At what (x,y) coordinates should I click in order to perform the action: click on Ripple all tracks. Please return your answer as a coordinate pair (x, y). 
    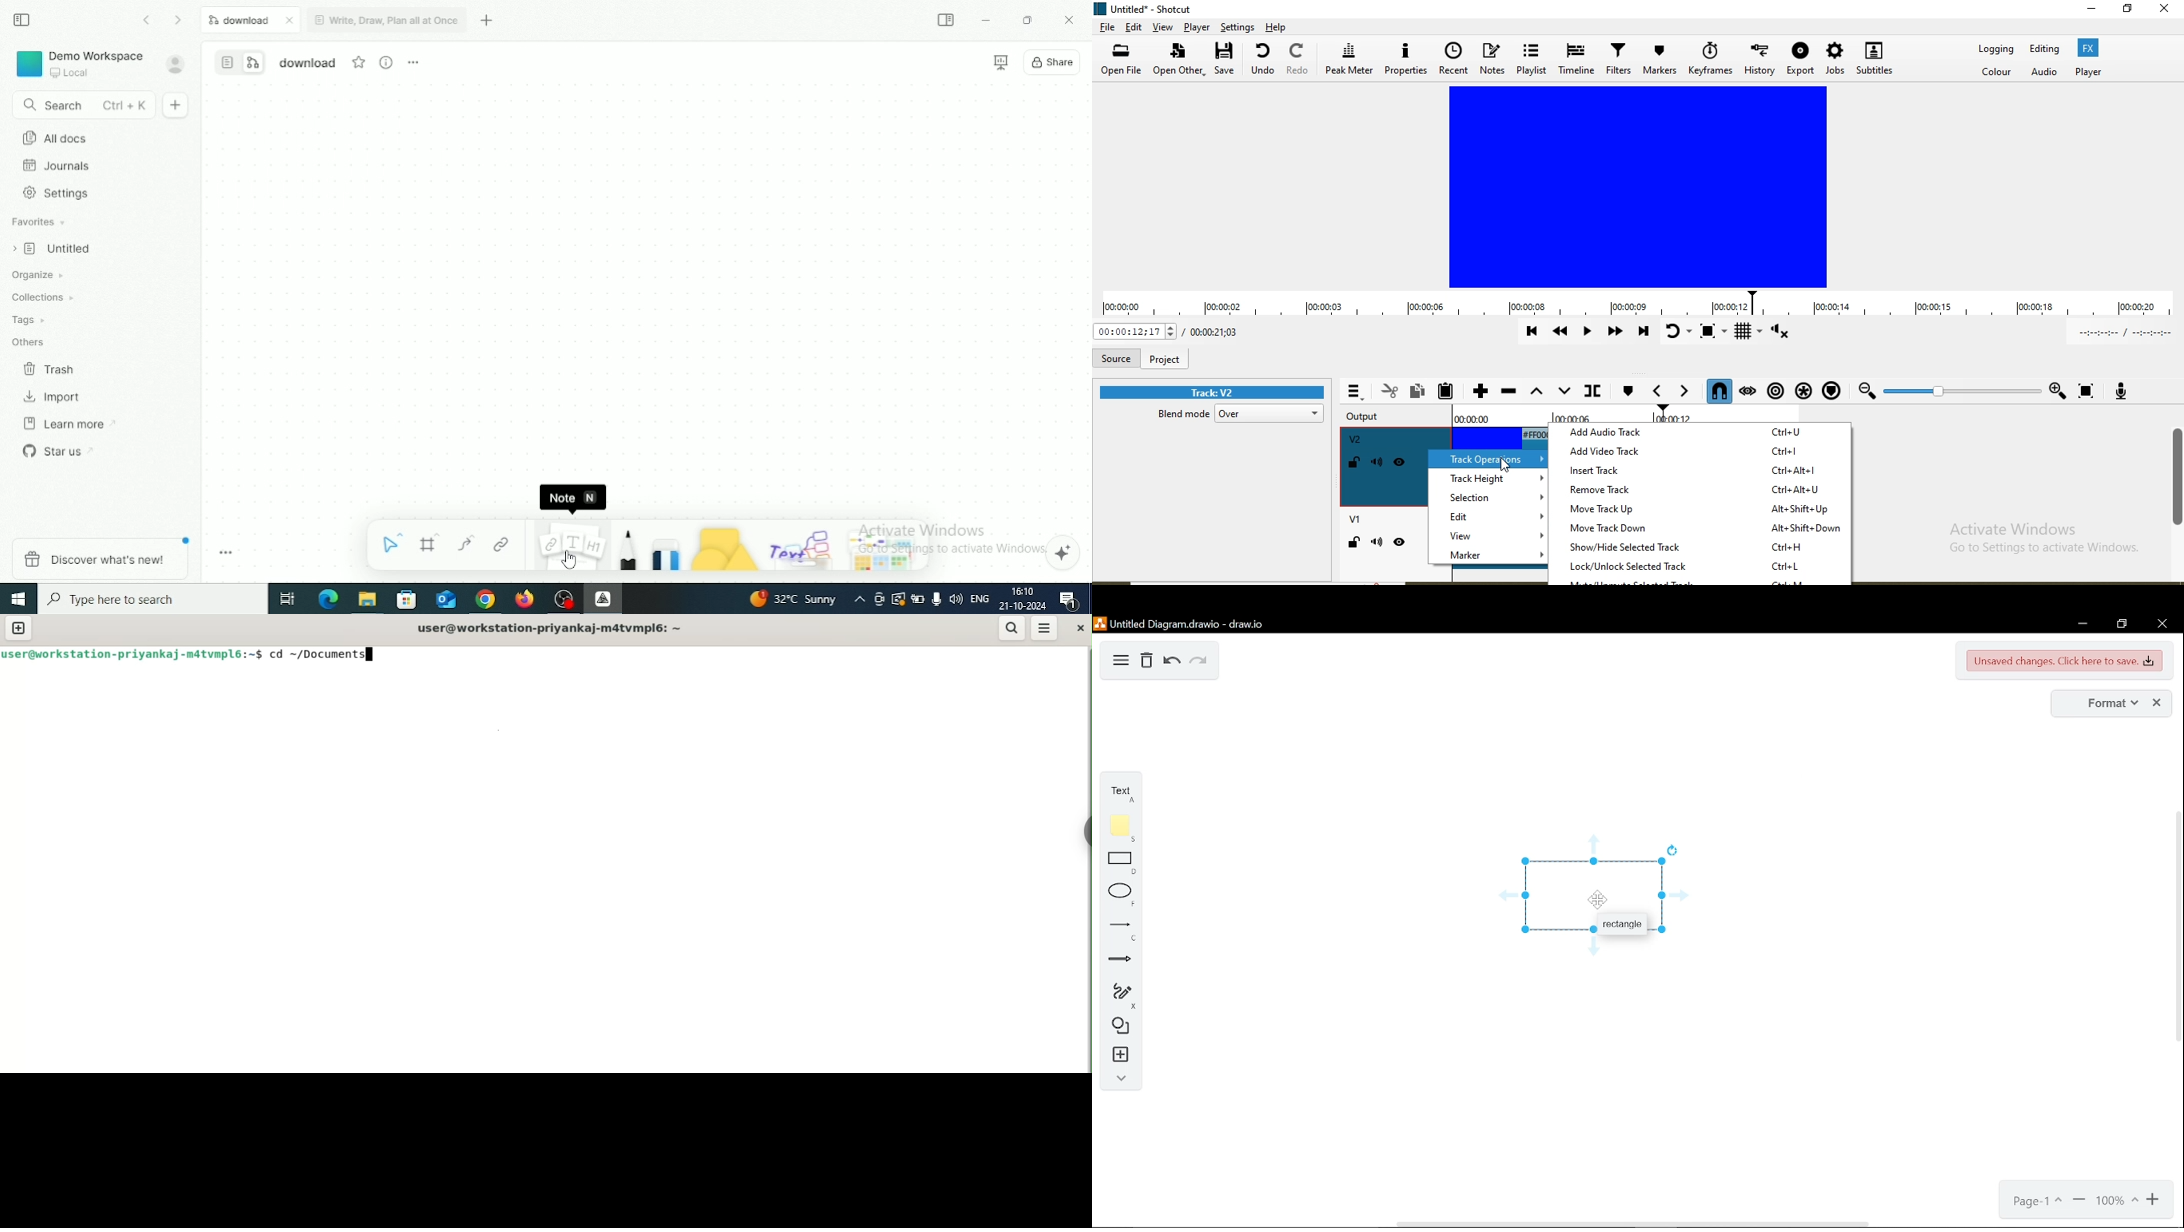
    Looking at the image, I should click on (1802, 391).